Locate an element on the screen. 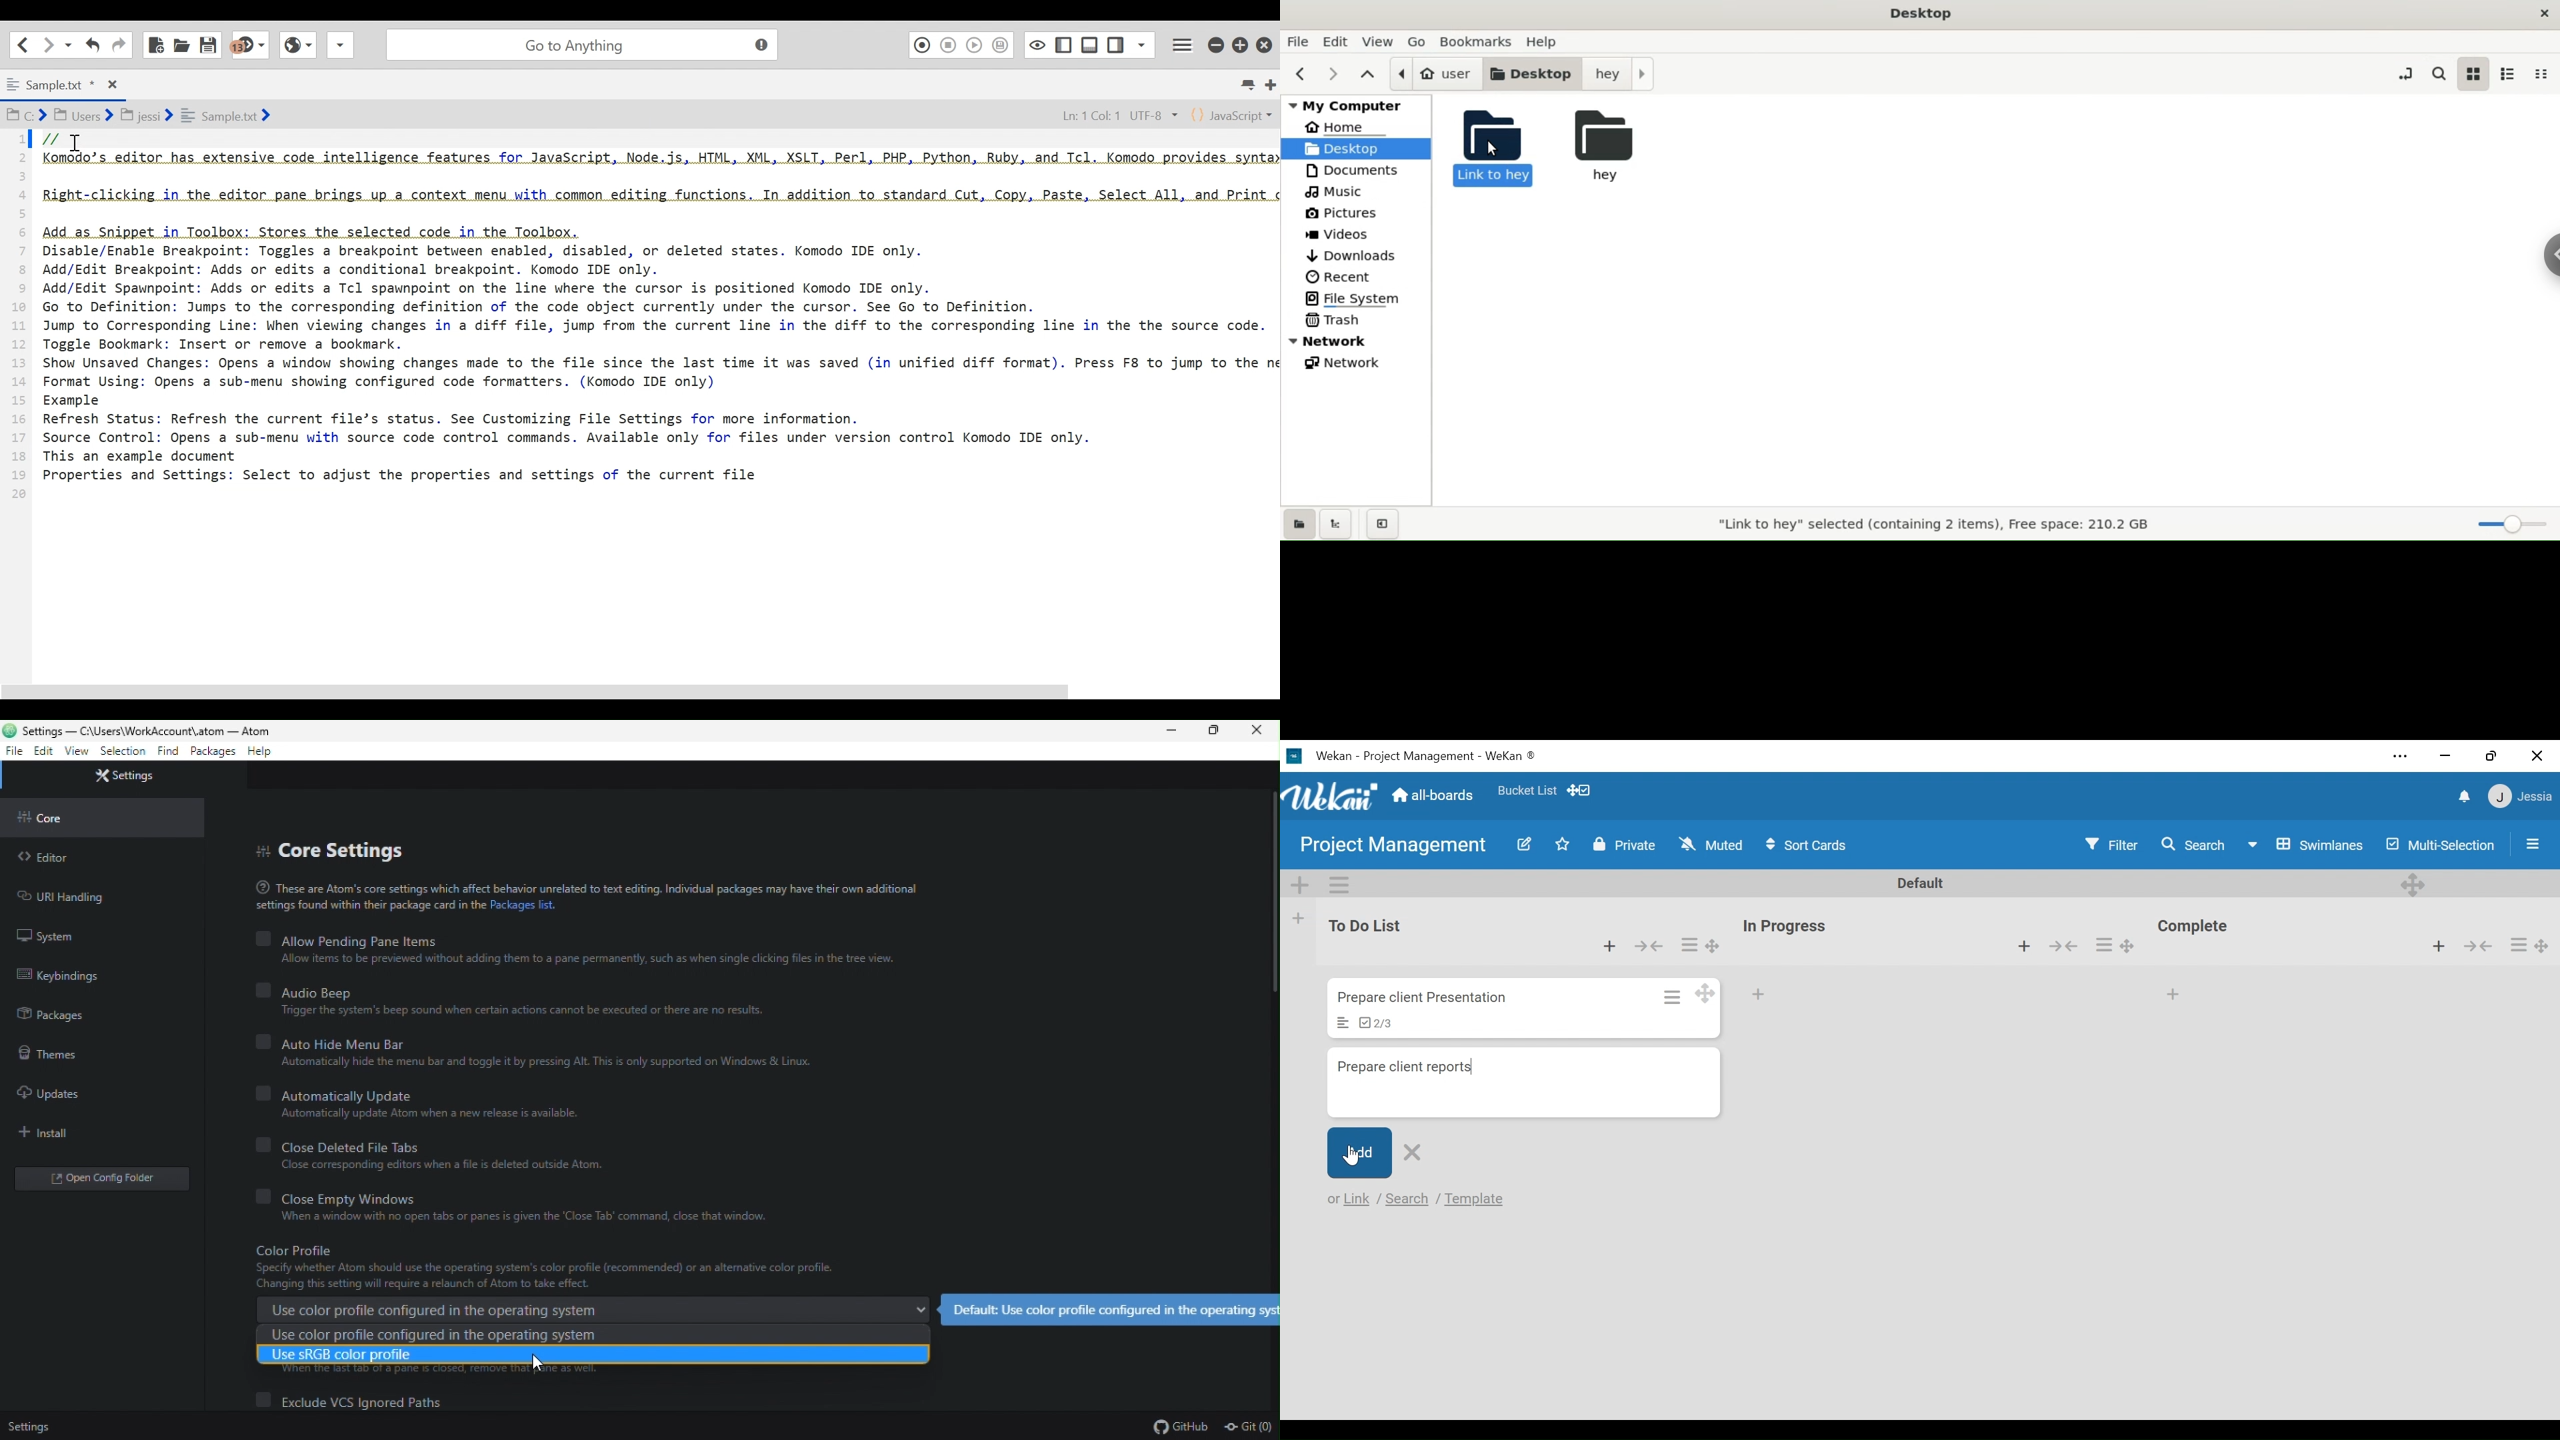 The image size is (2576, 1456). Search is located at coordinates (2191, 845).